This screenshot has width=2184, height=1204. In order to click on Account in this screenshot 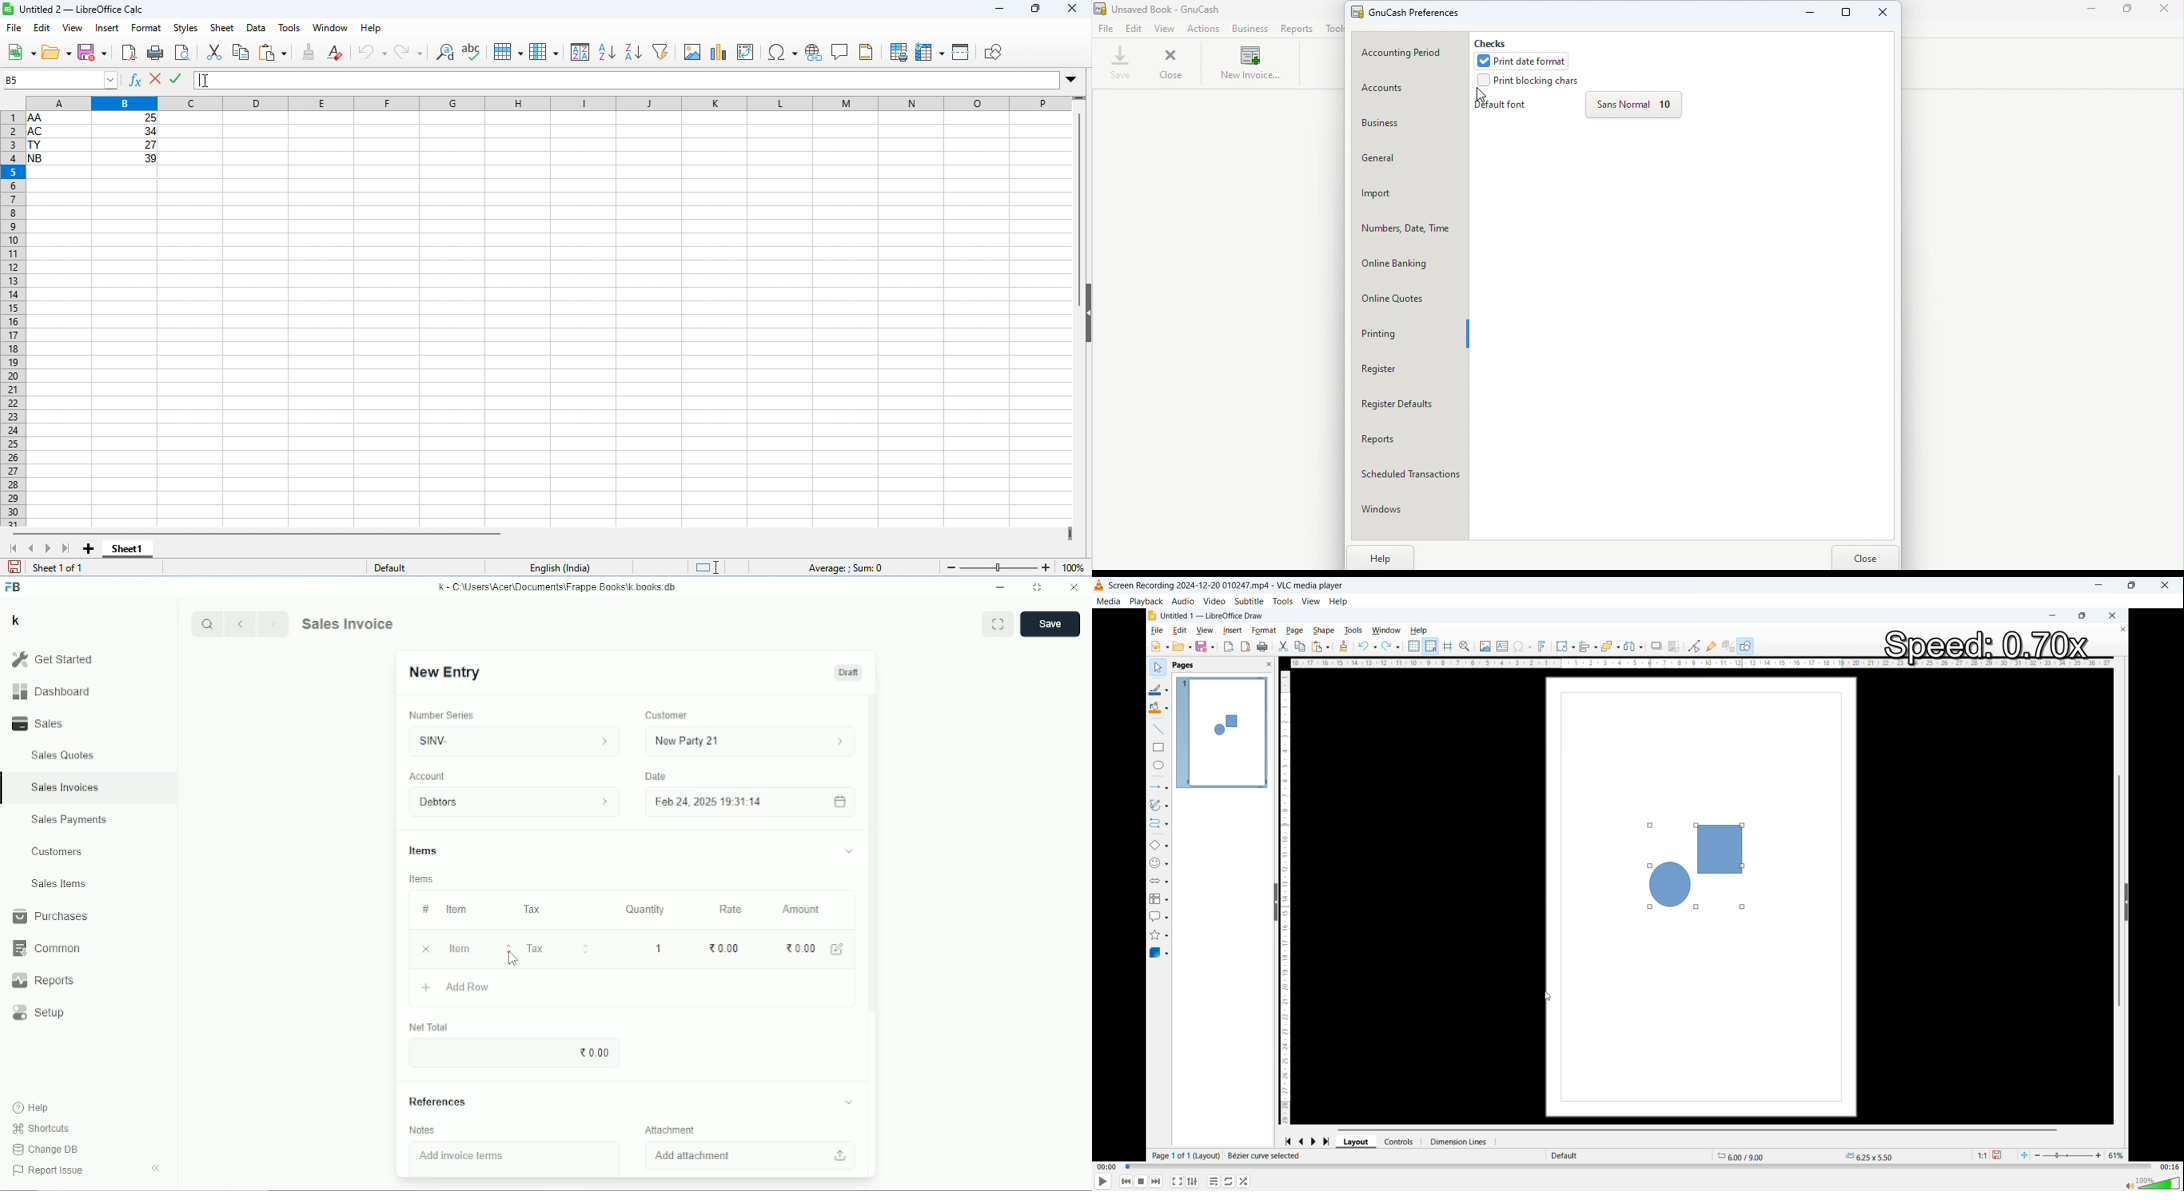, I will do `click(428, 776)`.